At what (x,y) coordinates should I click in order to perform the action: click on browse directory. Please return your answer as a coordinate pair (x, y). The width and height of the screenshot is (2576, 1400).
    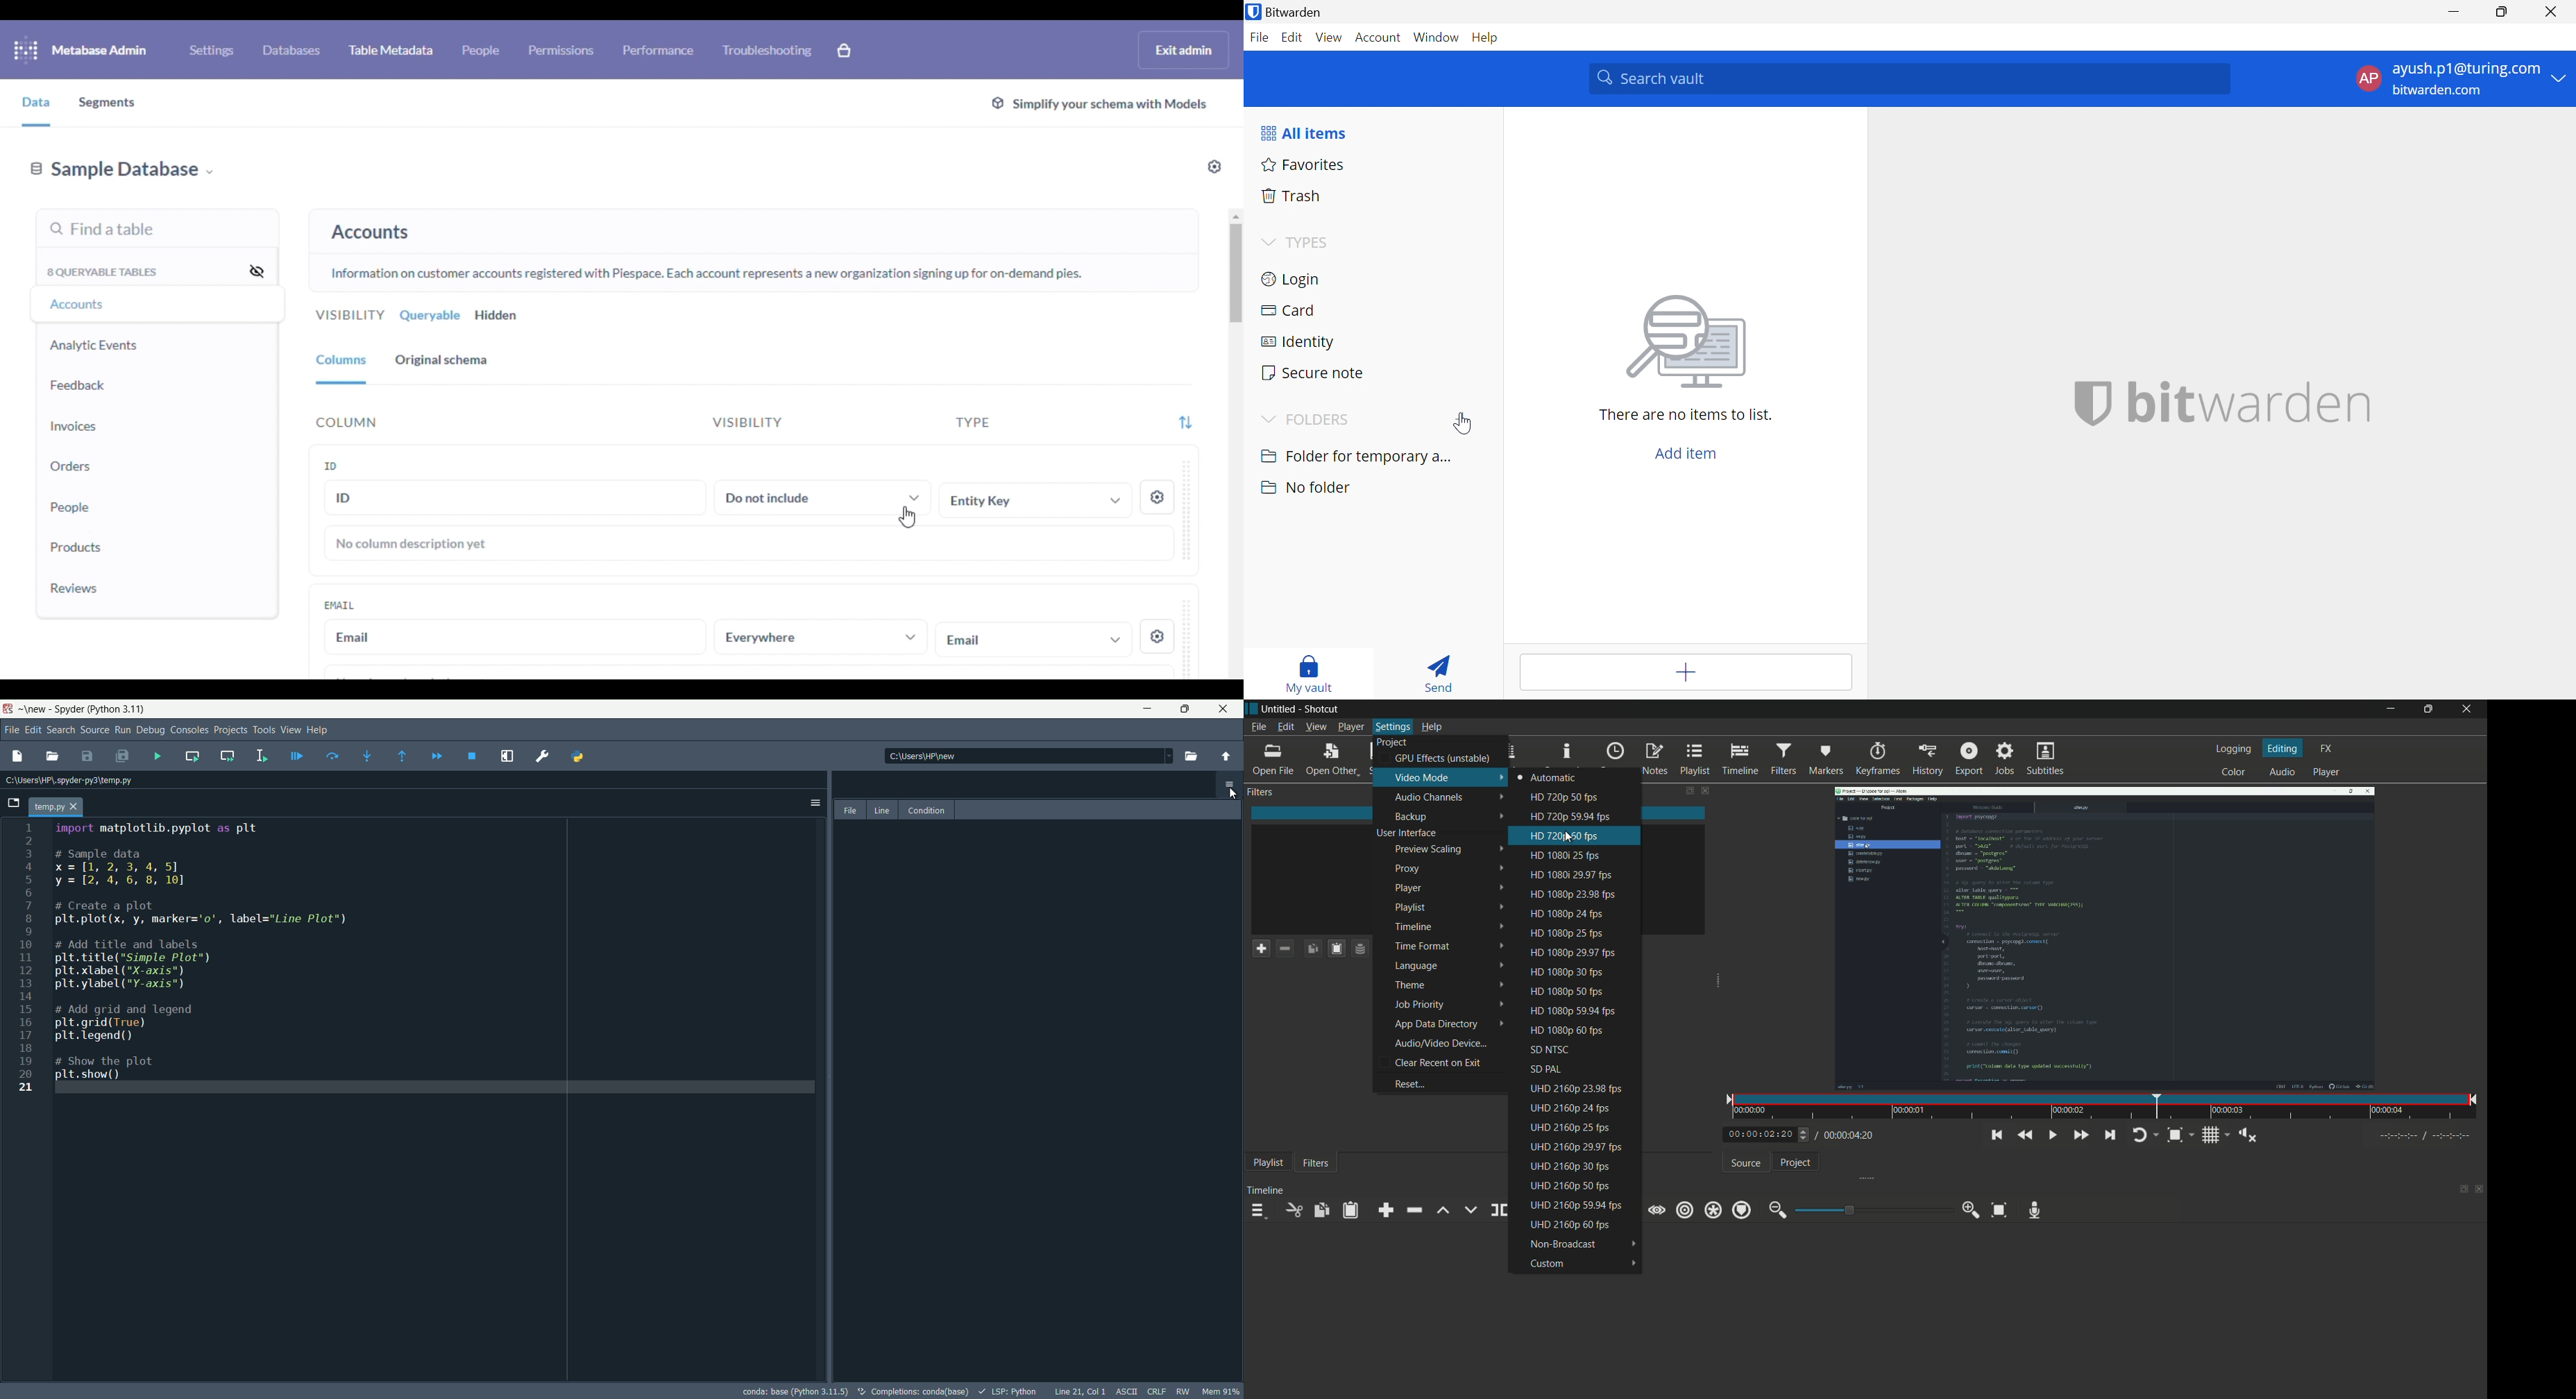
    Looking at the image, I should click on (1190, 756).